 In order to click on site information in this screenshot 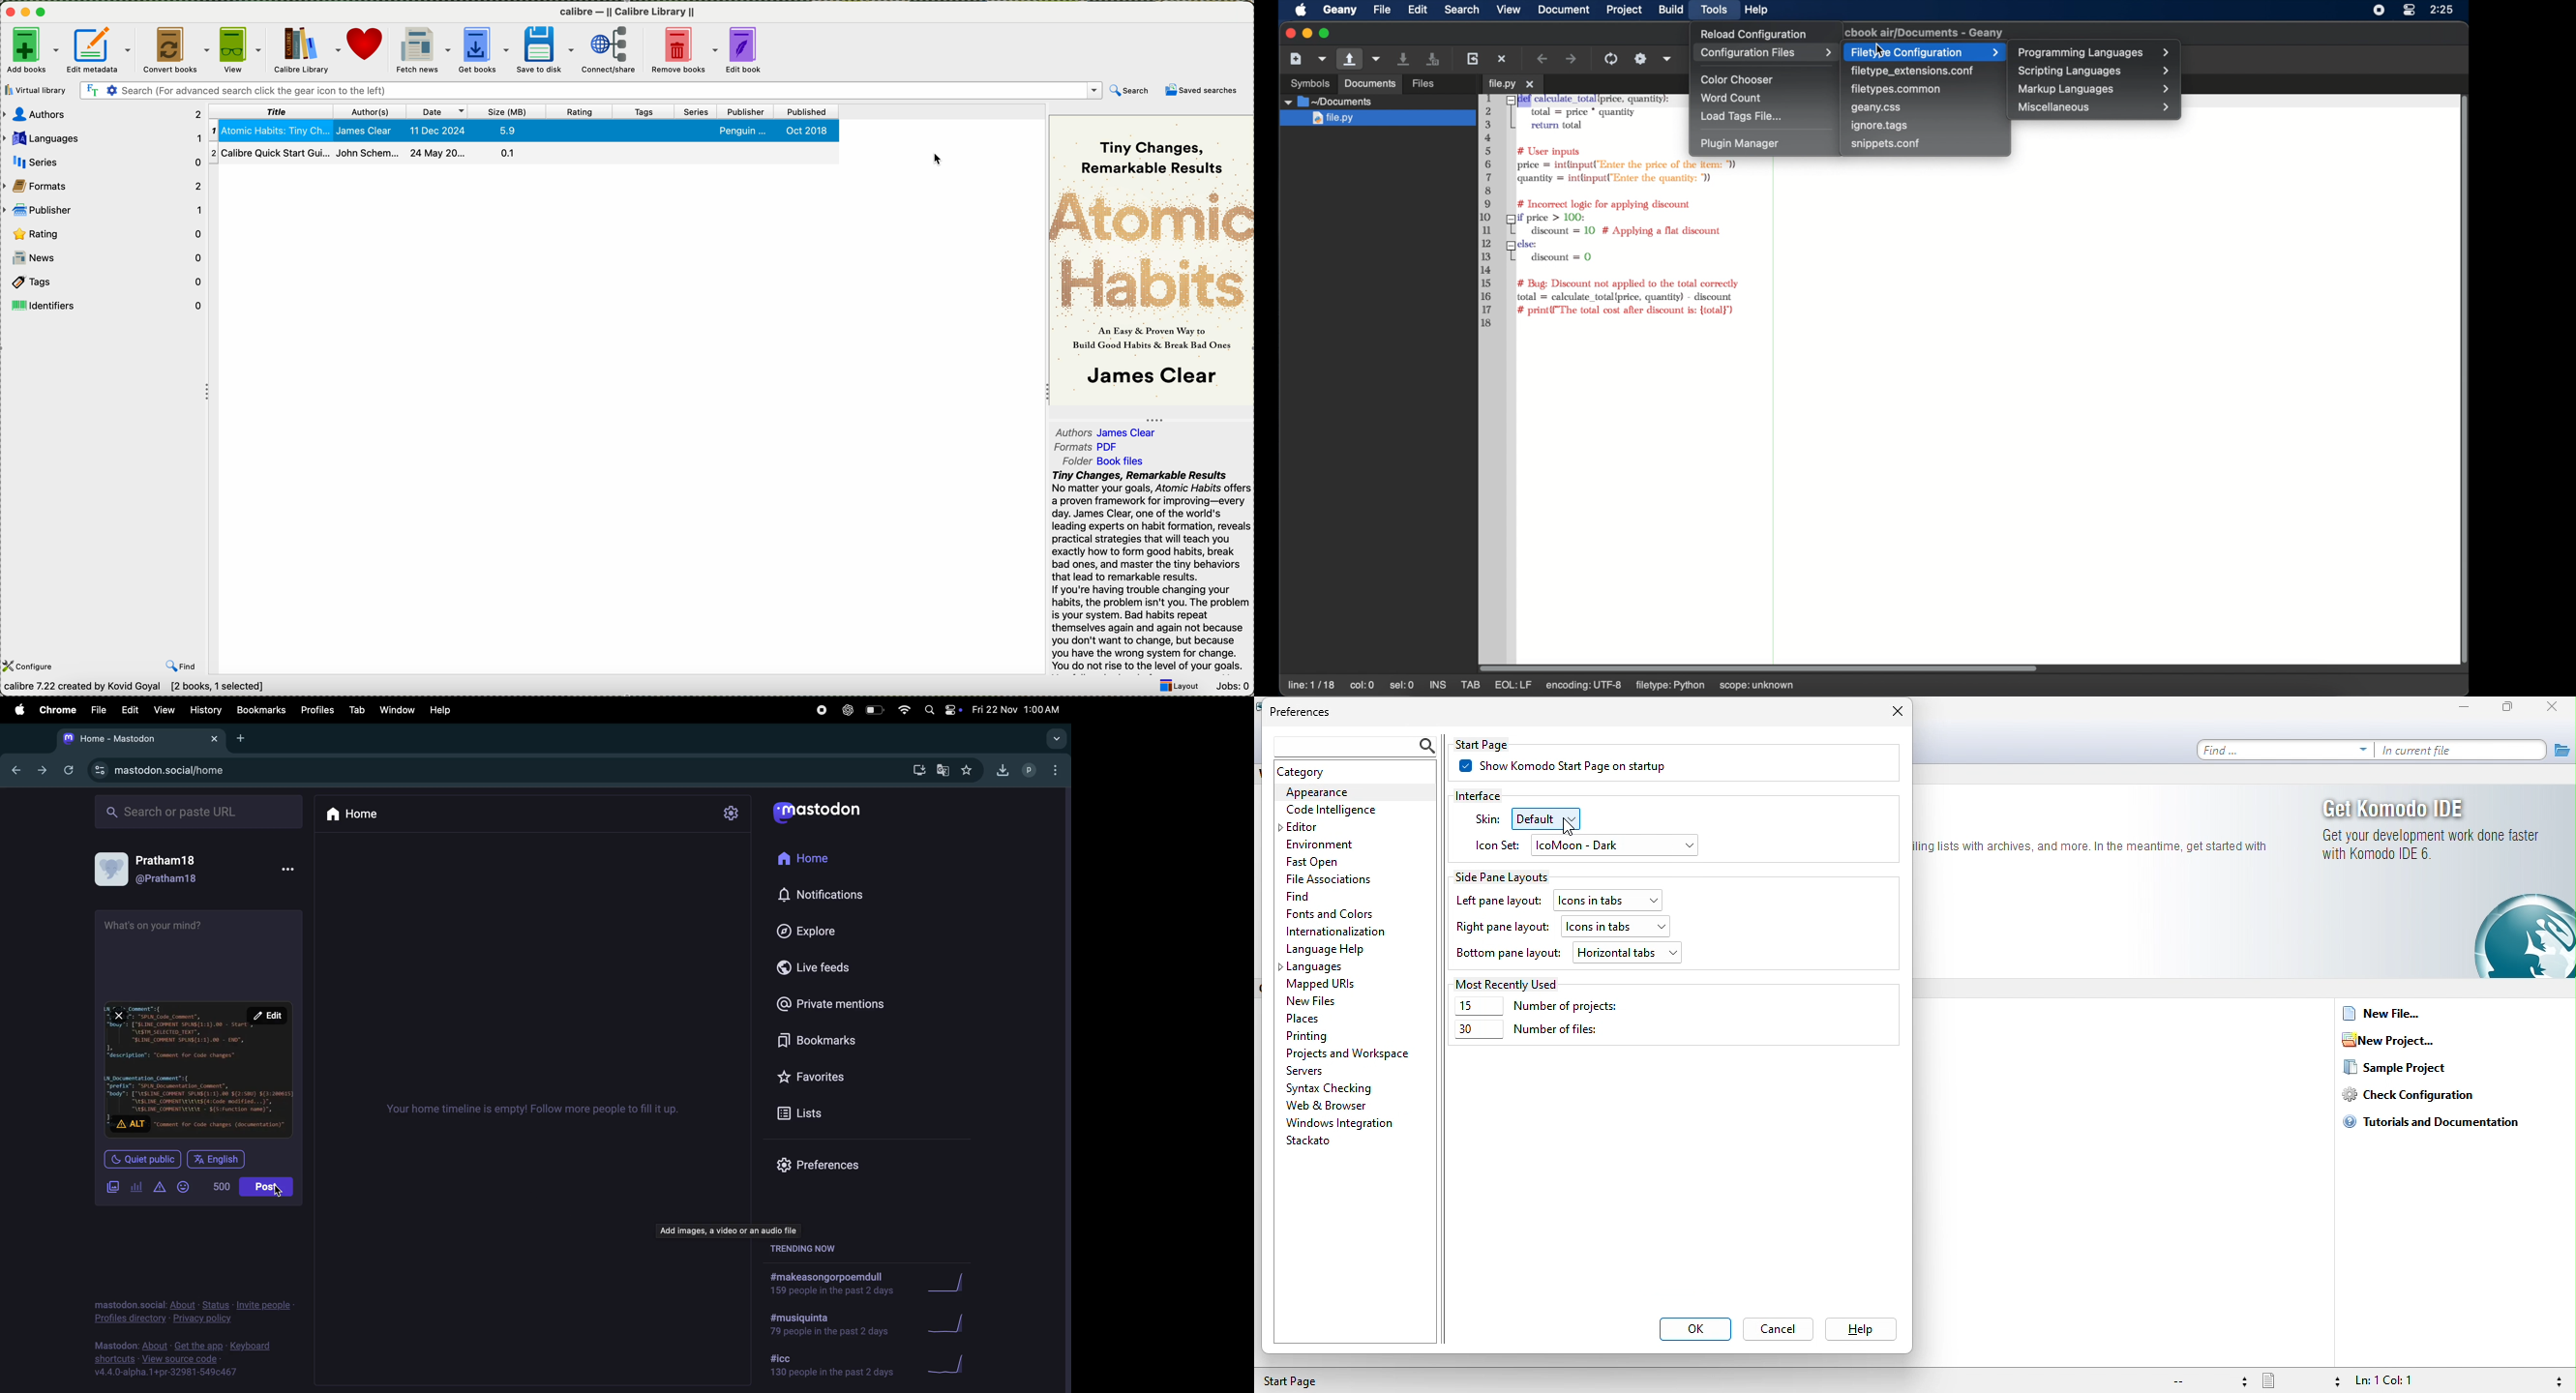, I will do `click(99, 771)`.